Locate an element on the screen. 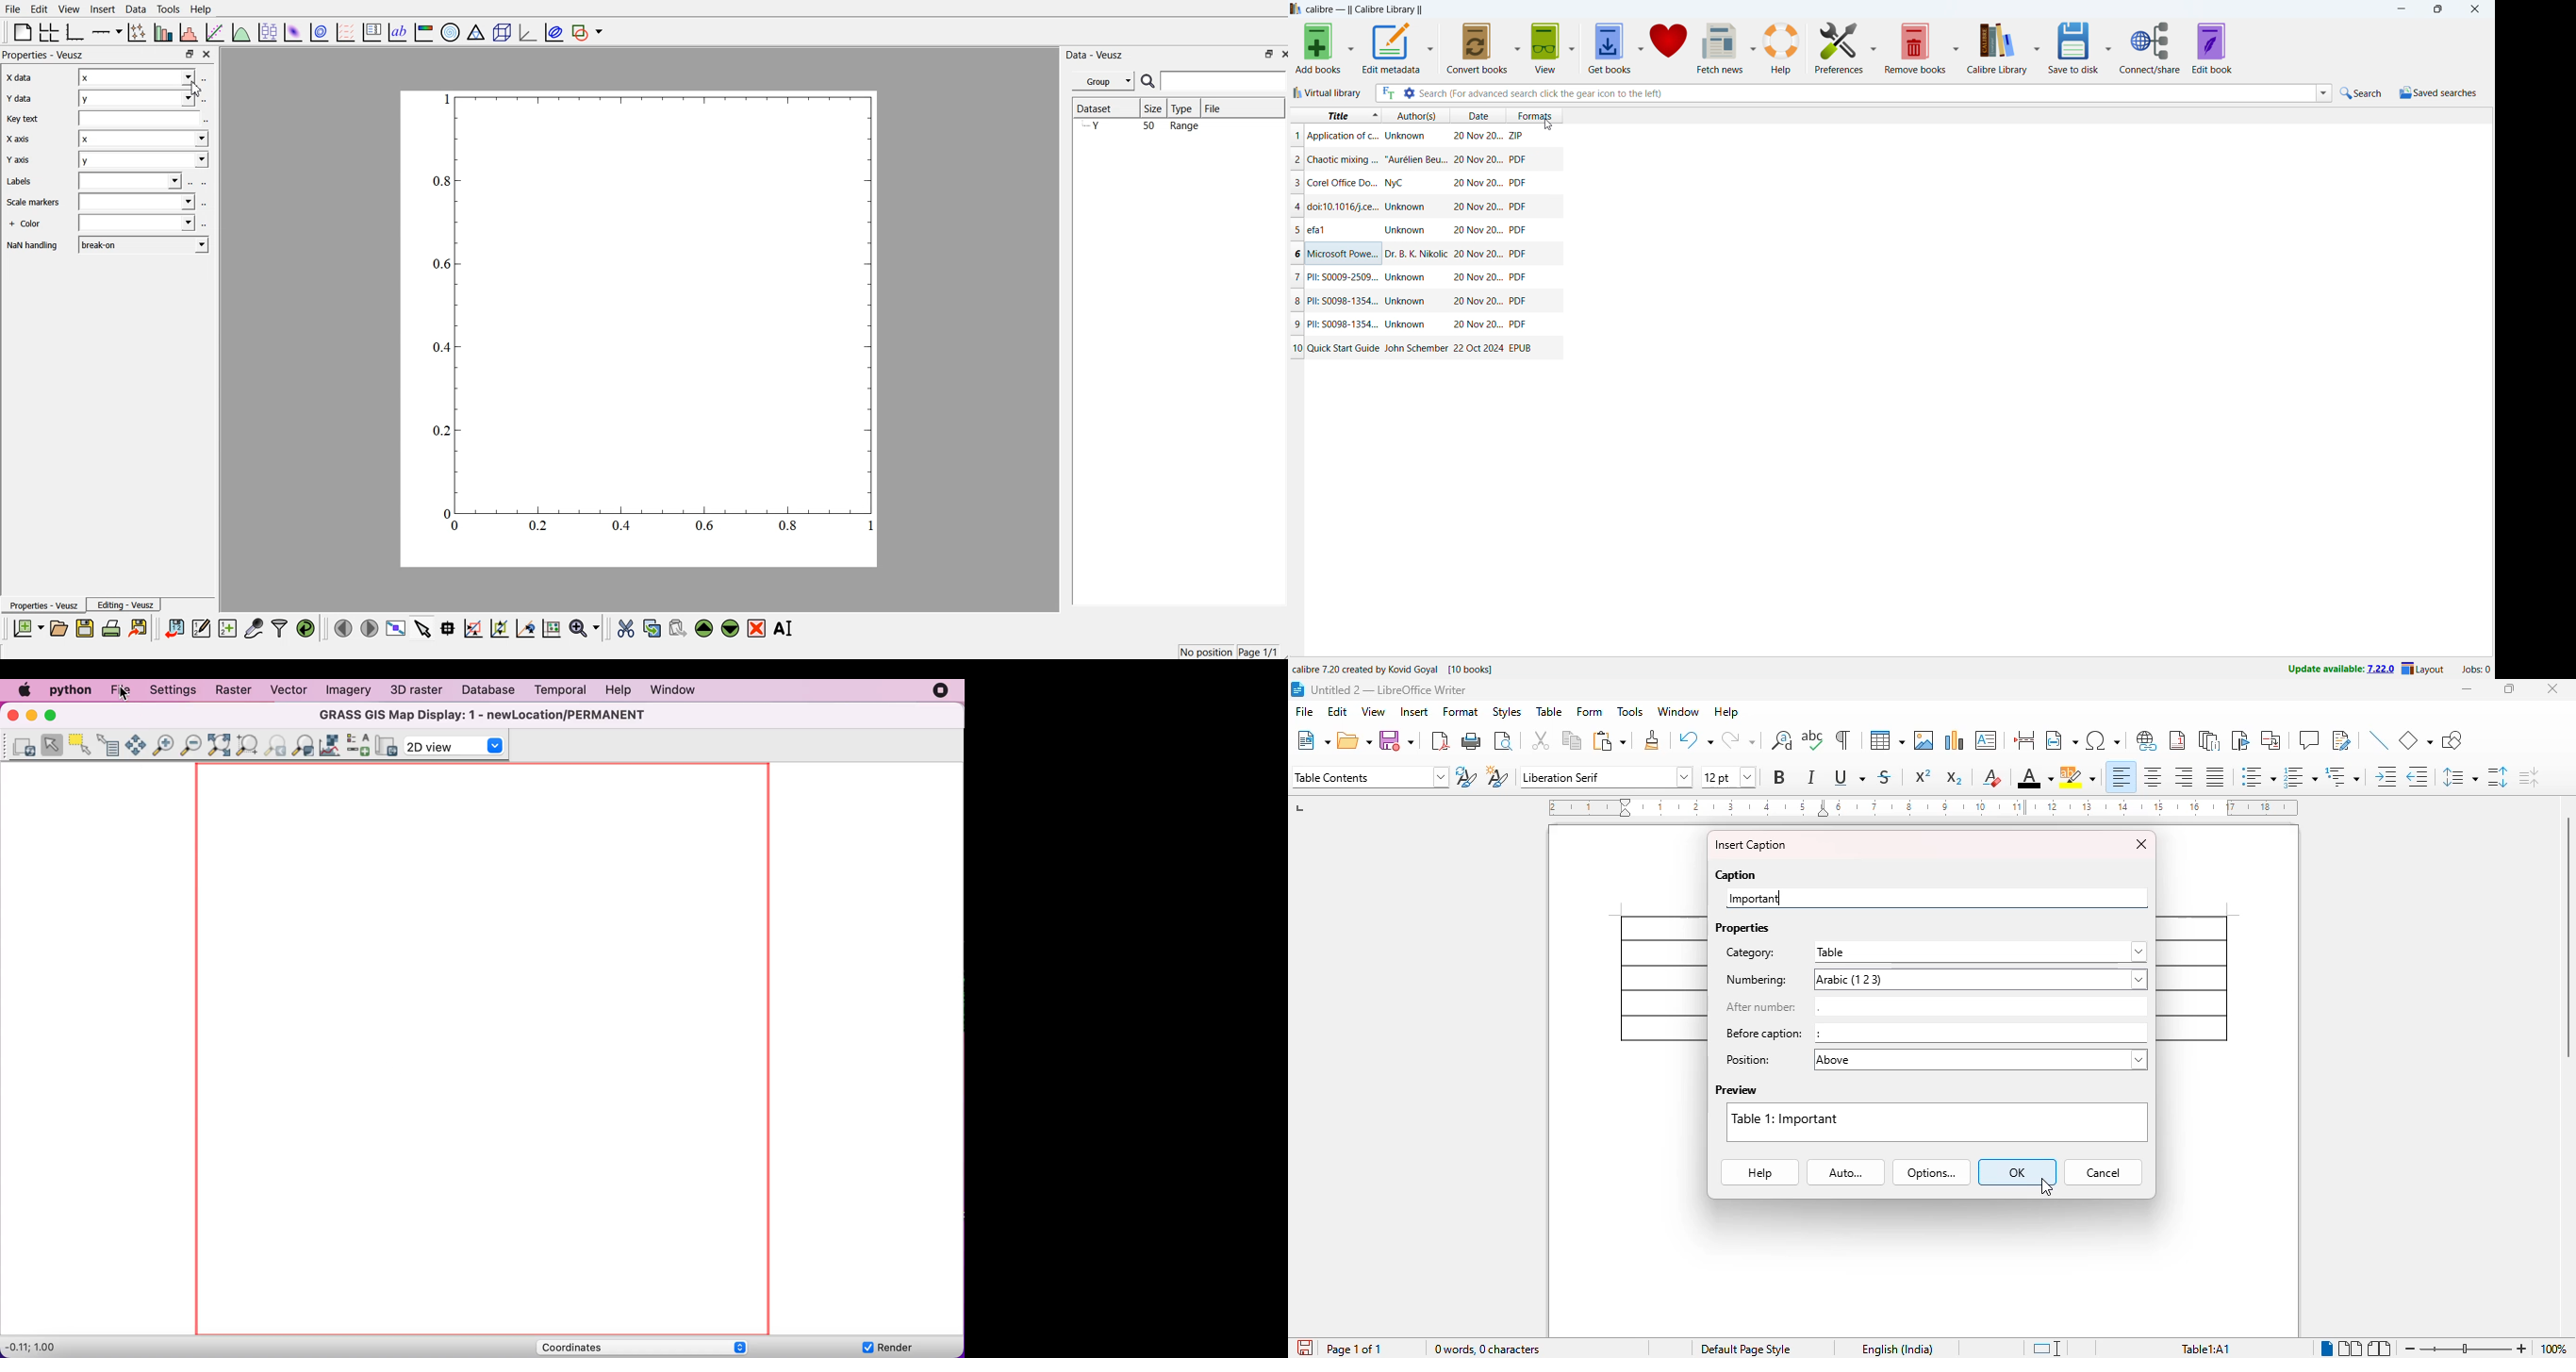  fetch news is located at coordinates (1721, 48).